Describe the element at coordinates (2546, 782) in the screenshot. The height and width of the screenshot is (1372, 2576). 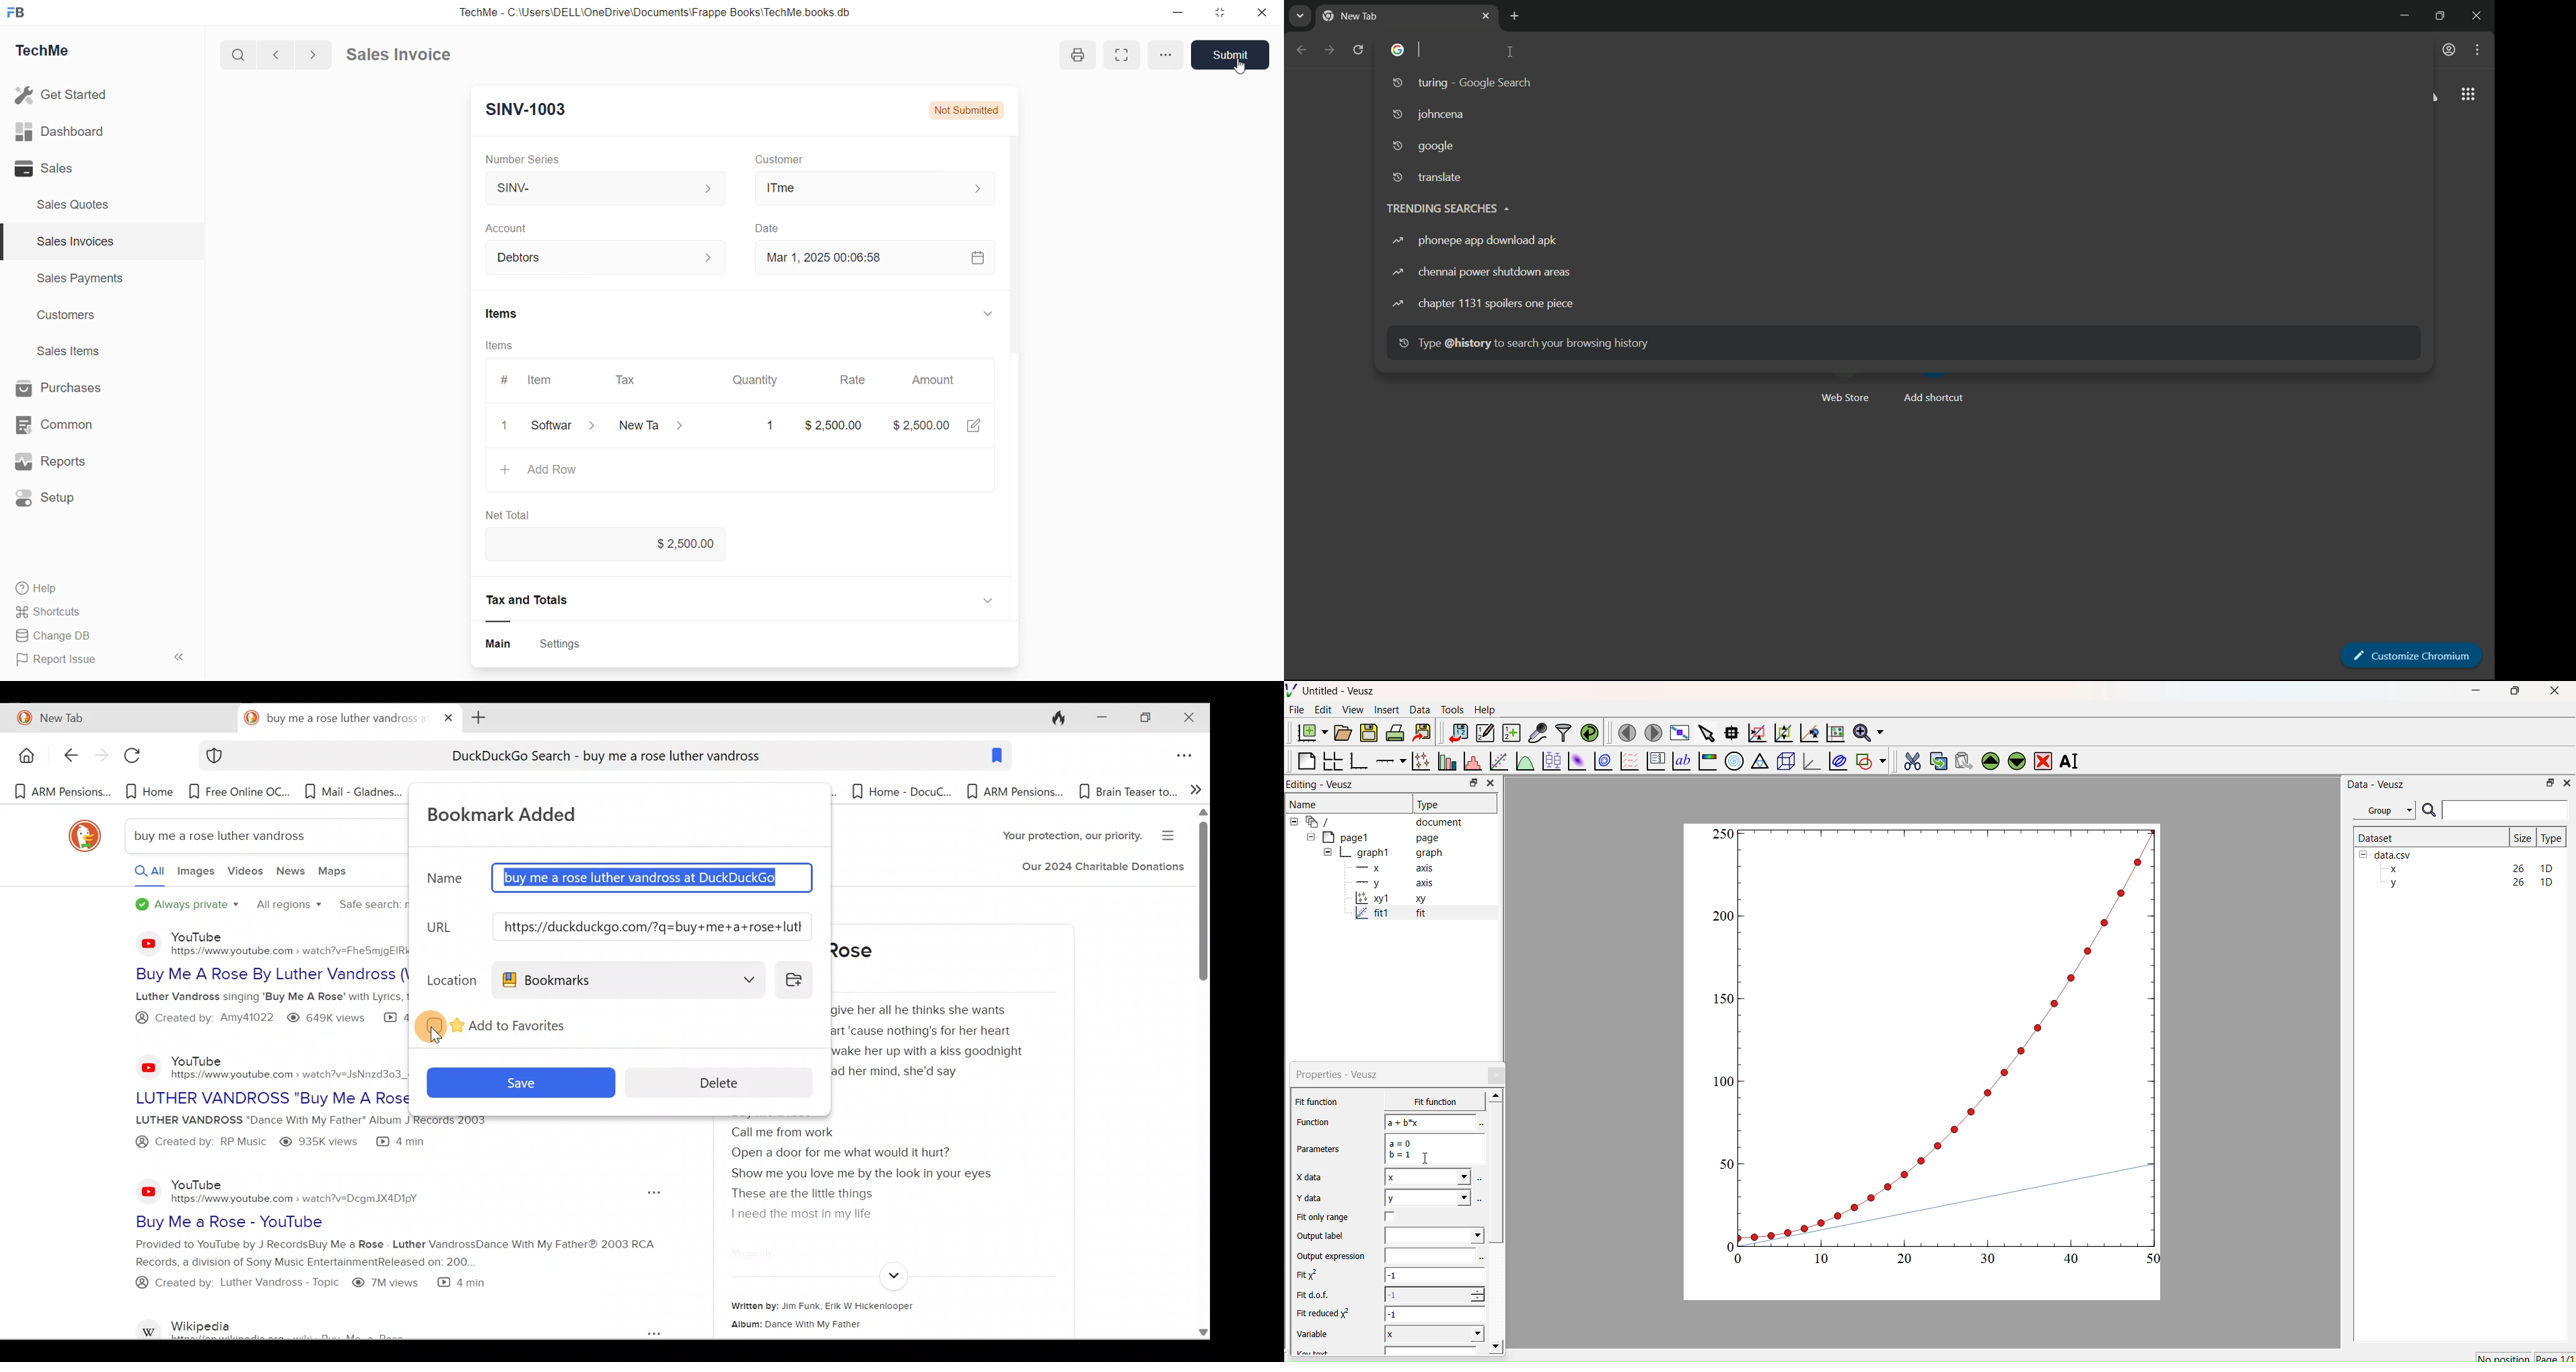
I see `Restore Down` at that location.